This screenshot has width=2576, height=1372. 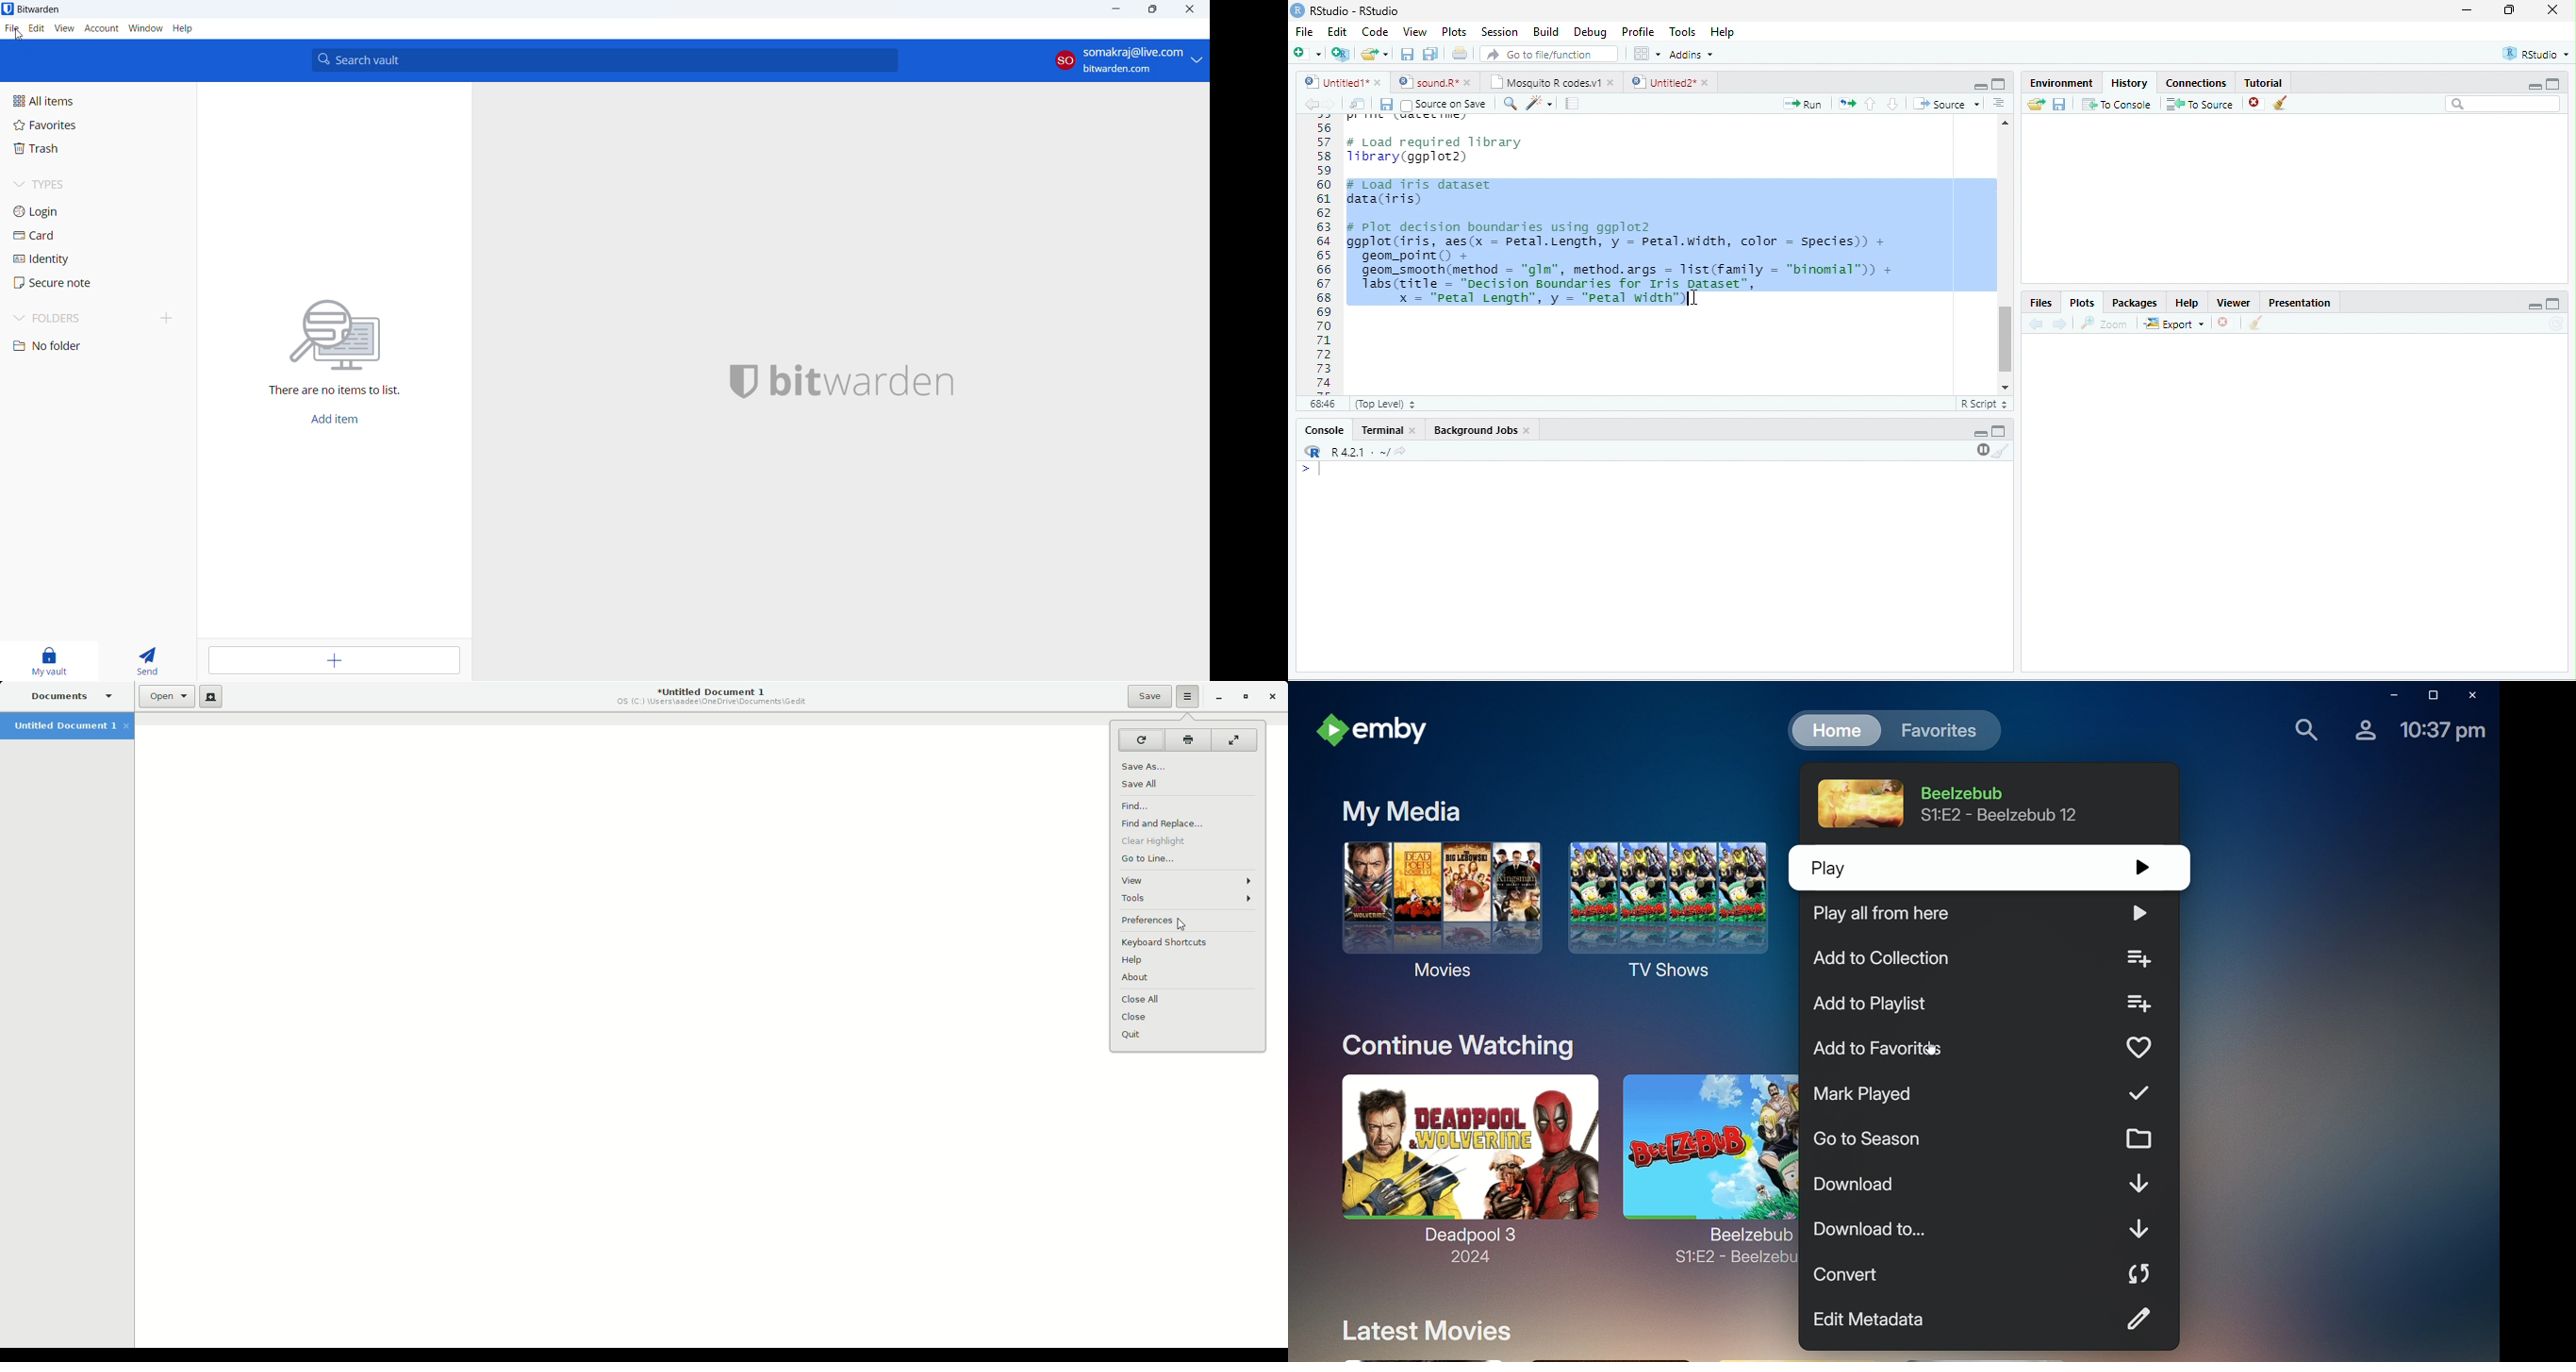 I want to click on view, so click(x=65, y=28).